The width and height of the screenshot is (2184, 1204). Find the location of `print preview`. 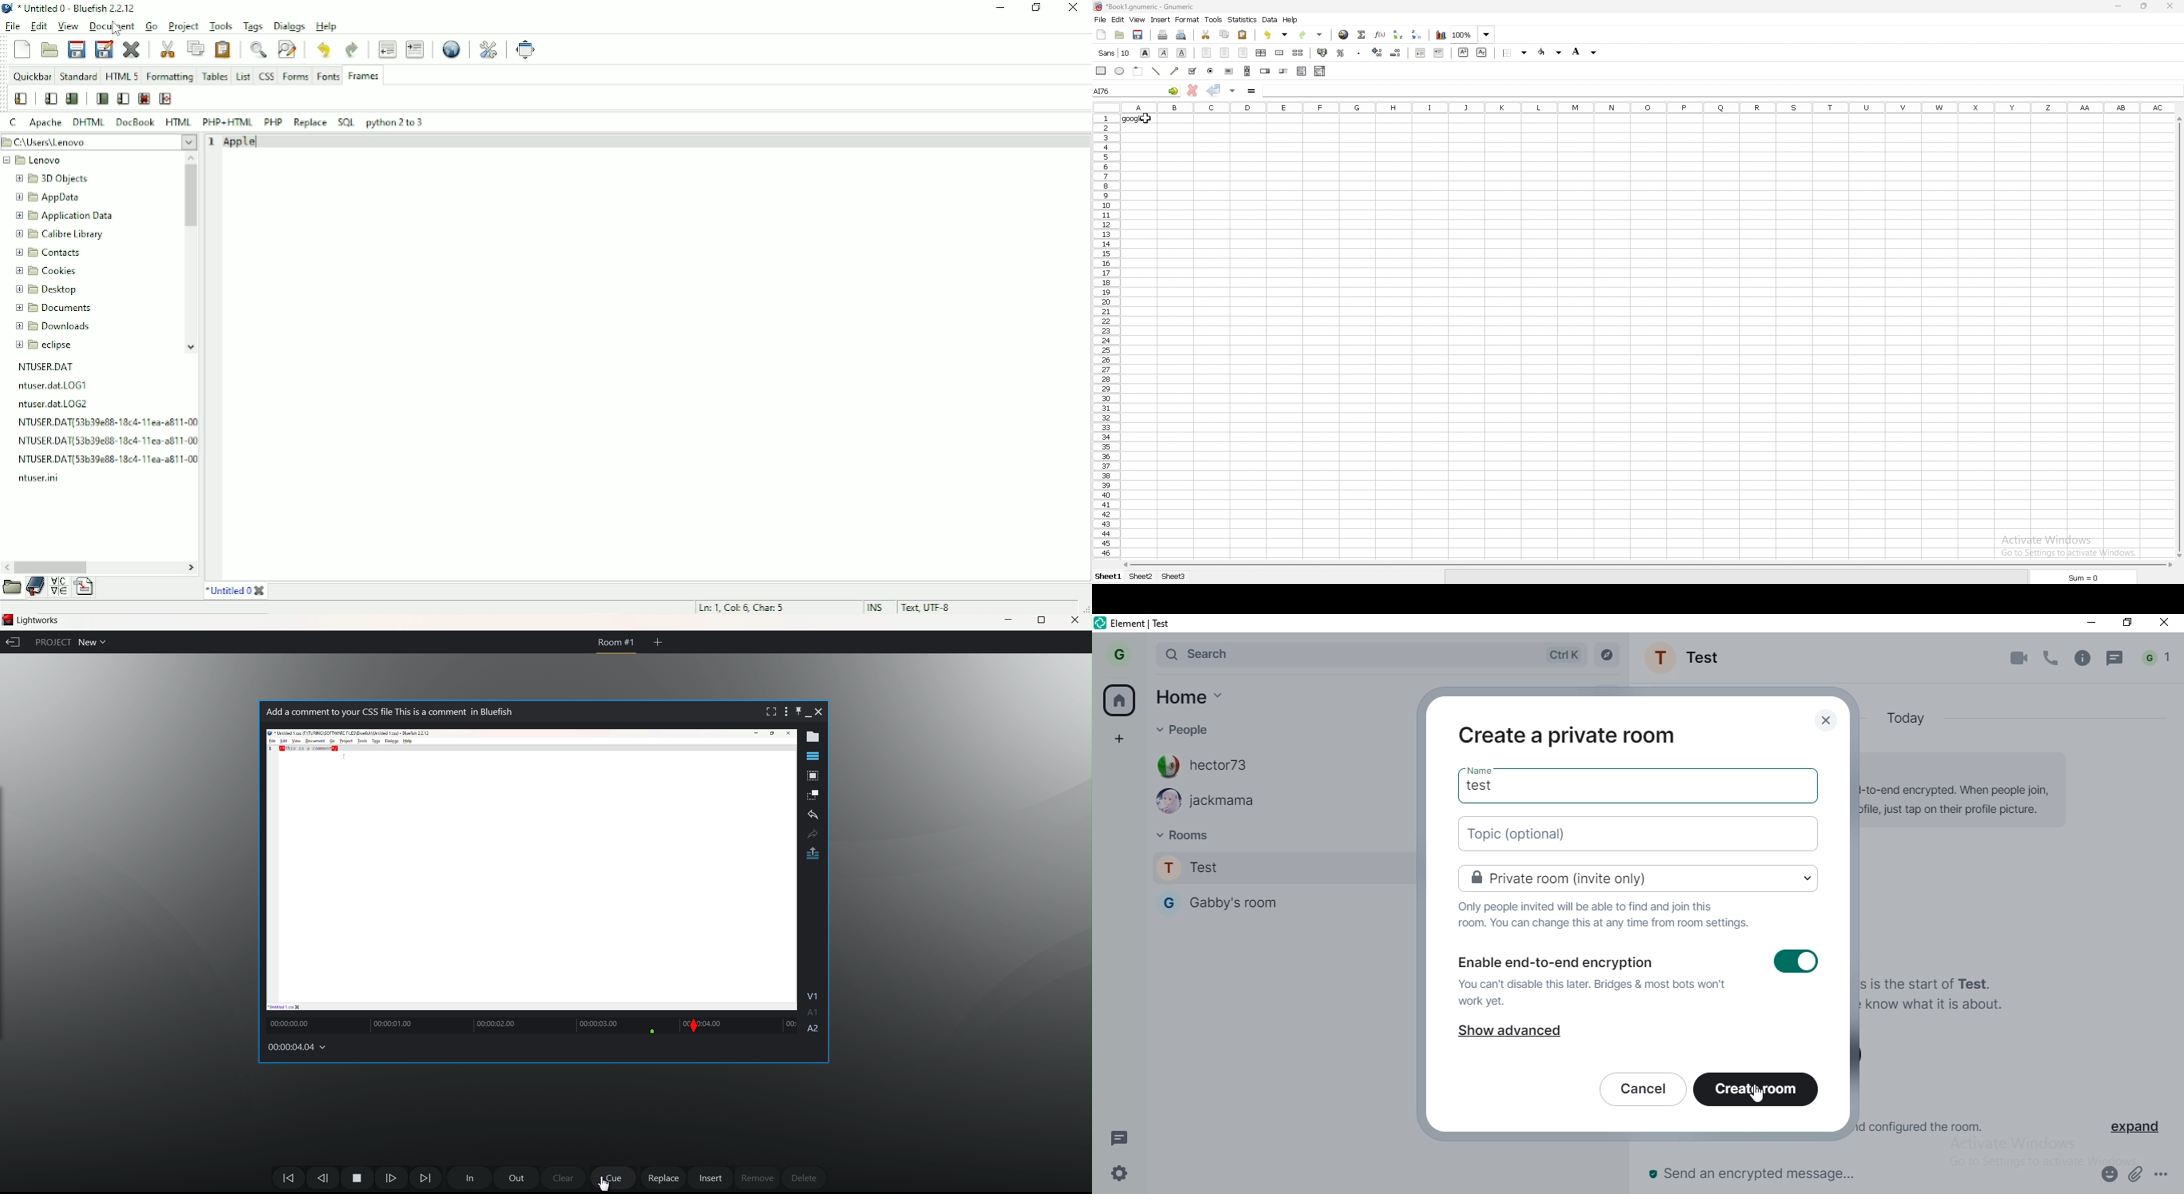

print preview is located at coordinates (1182, 35).